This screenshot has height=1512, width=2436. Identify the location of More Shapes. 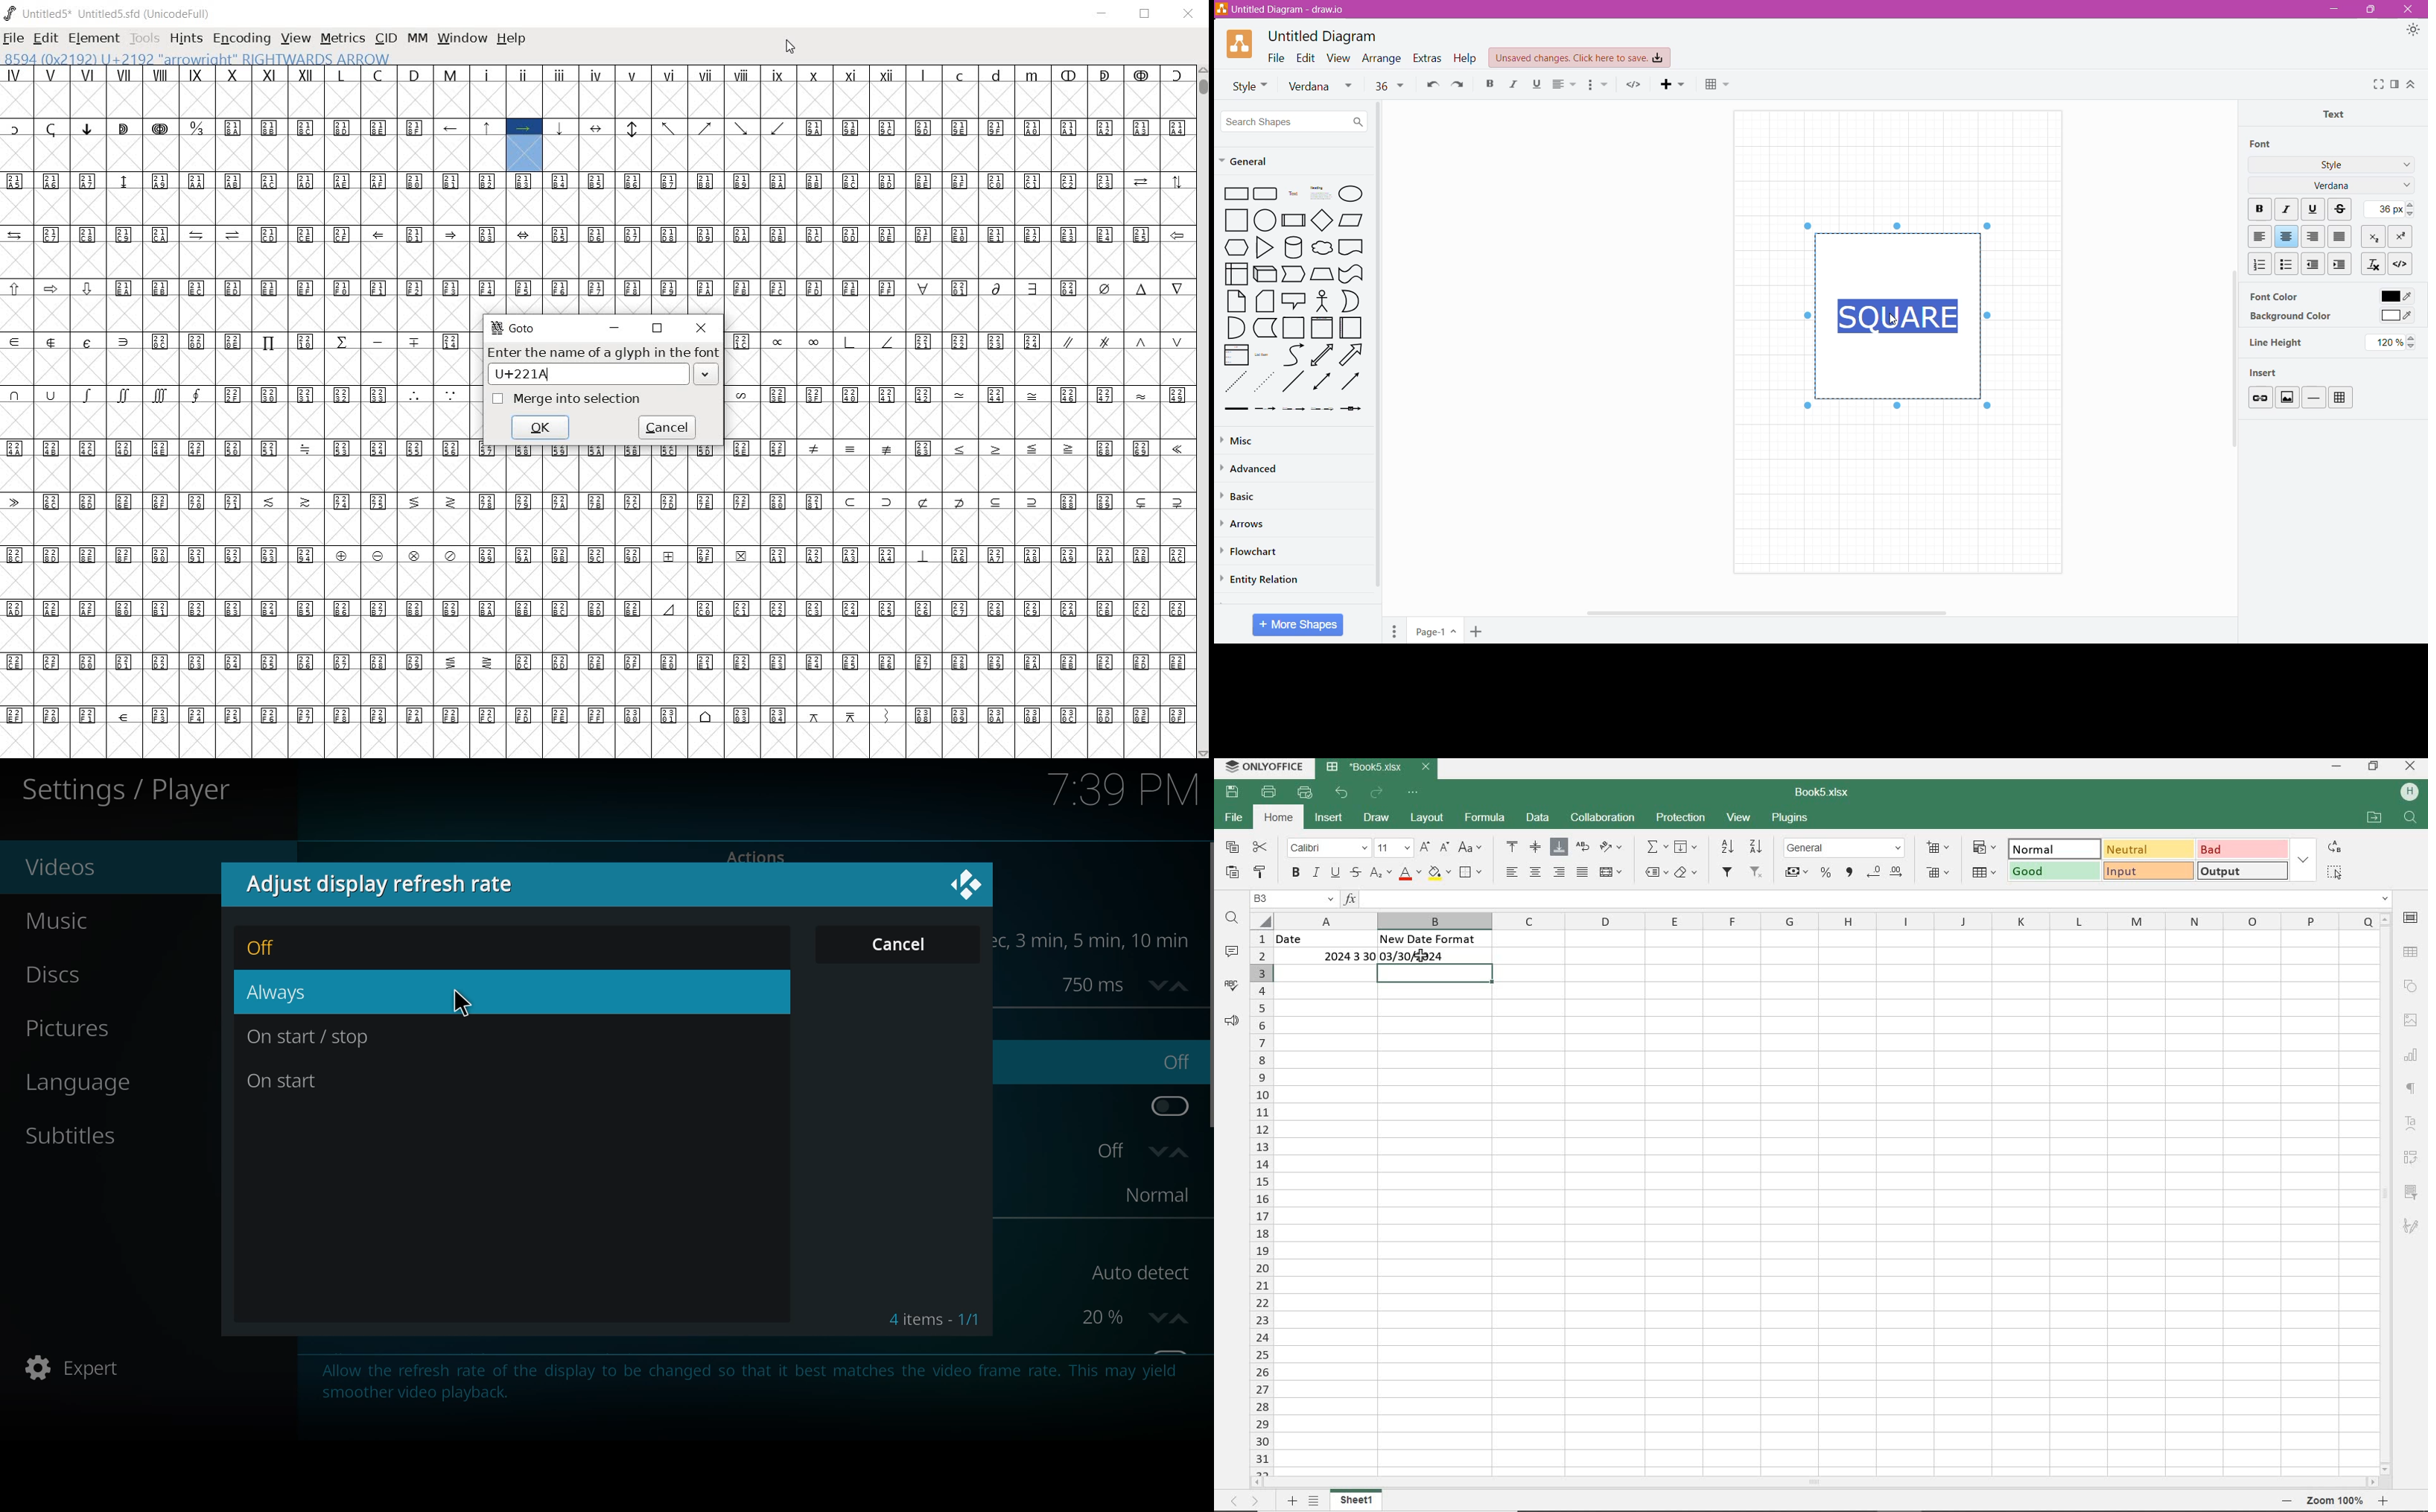
(1299, 625).